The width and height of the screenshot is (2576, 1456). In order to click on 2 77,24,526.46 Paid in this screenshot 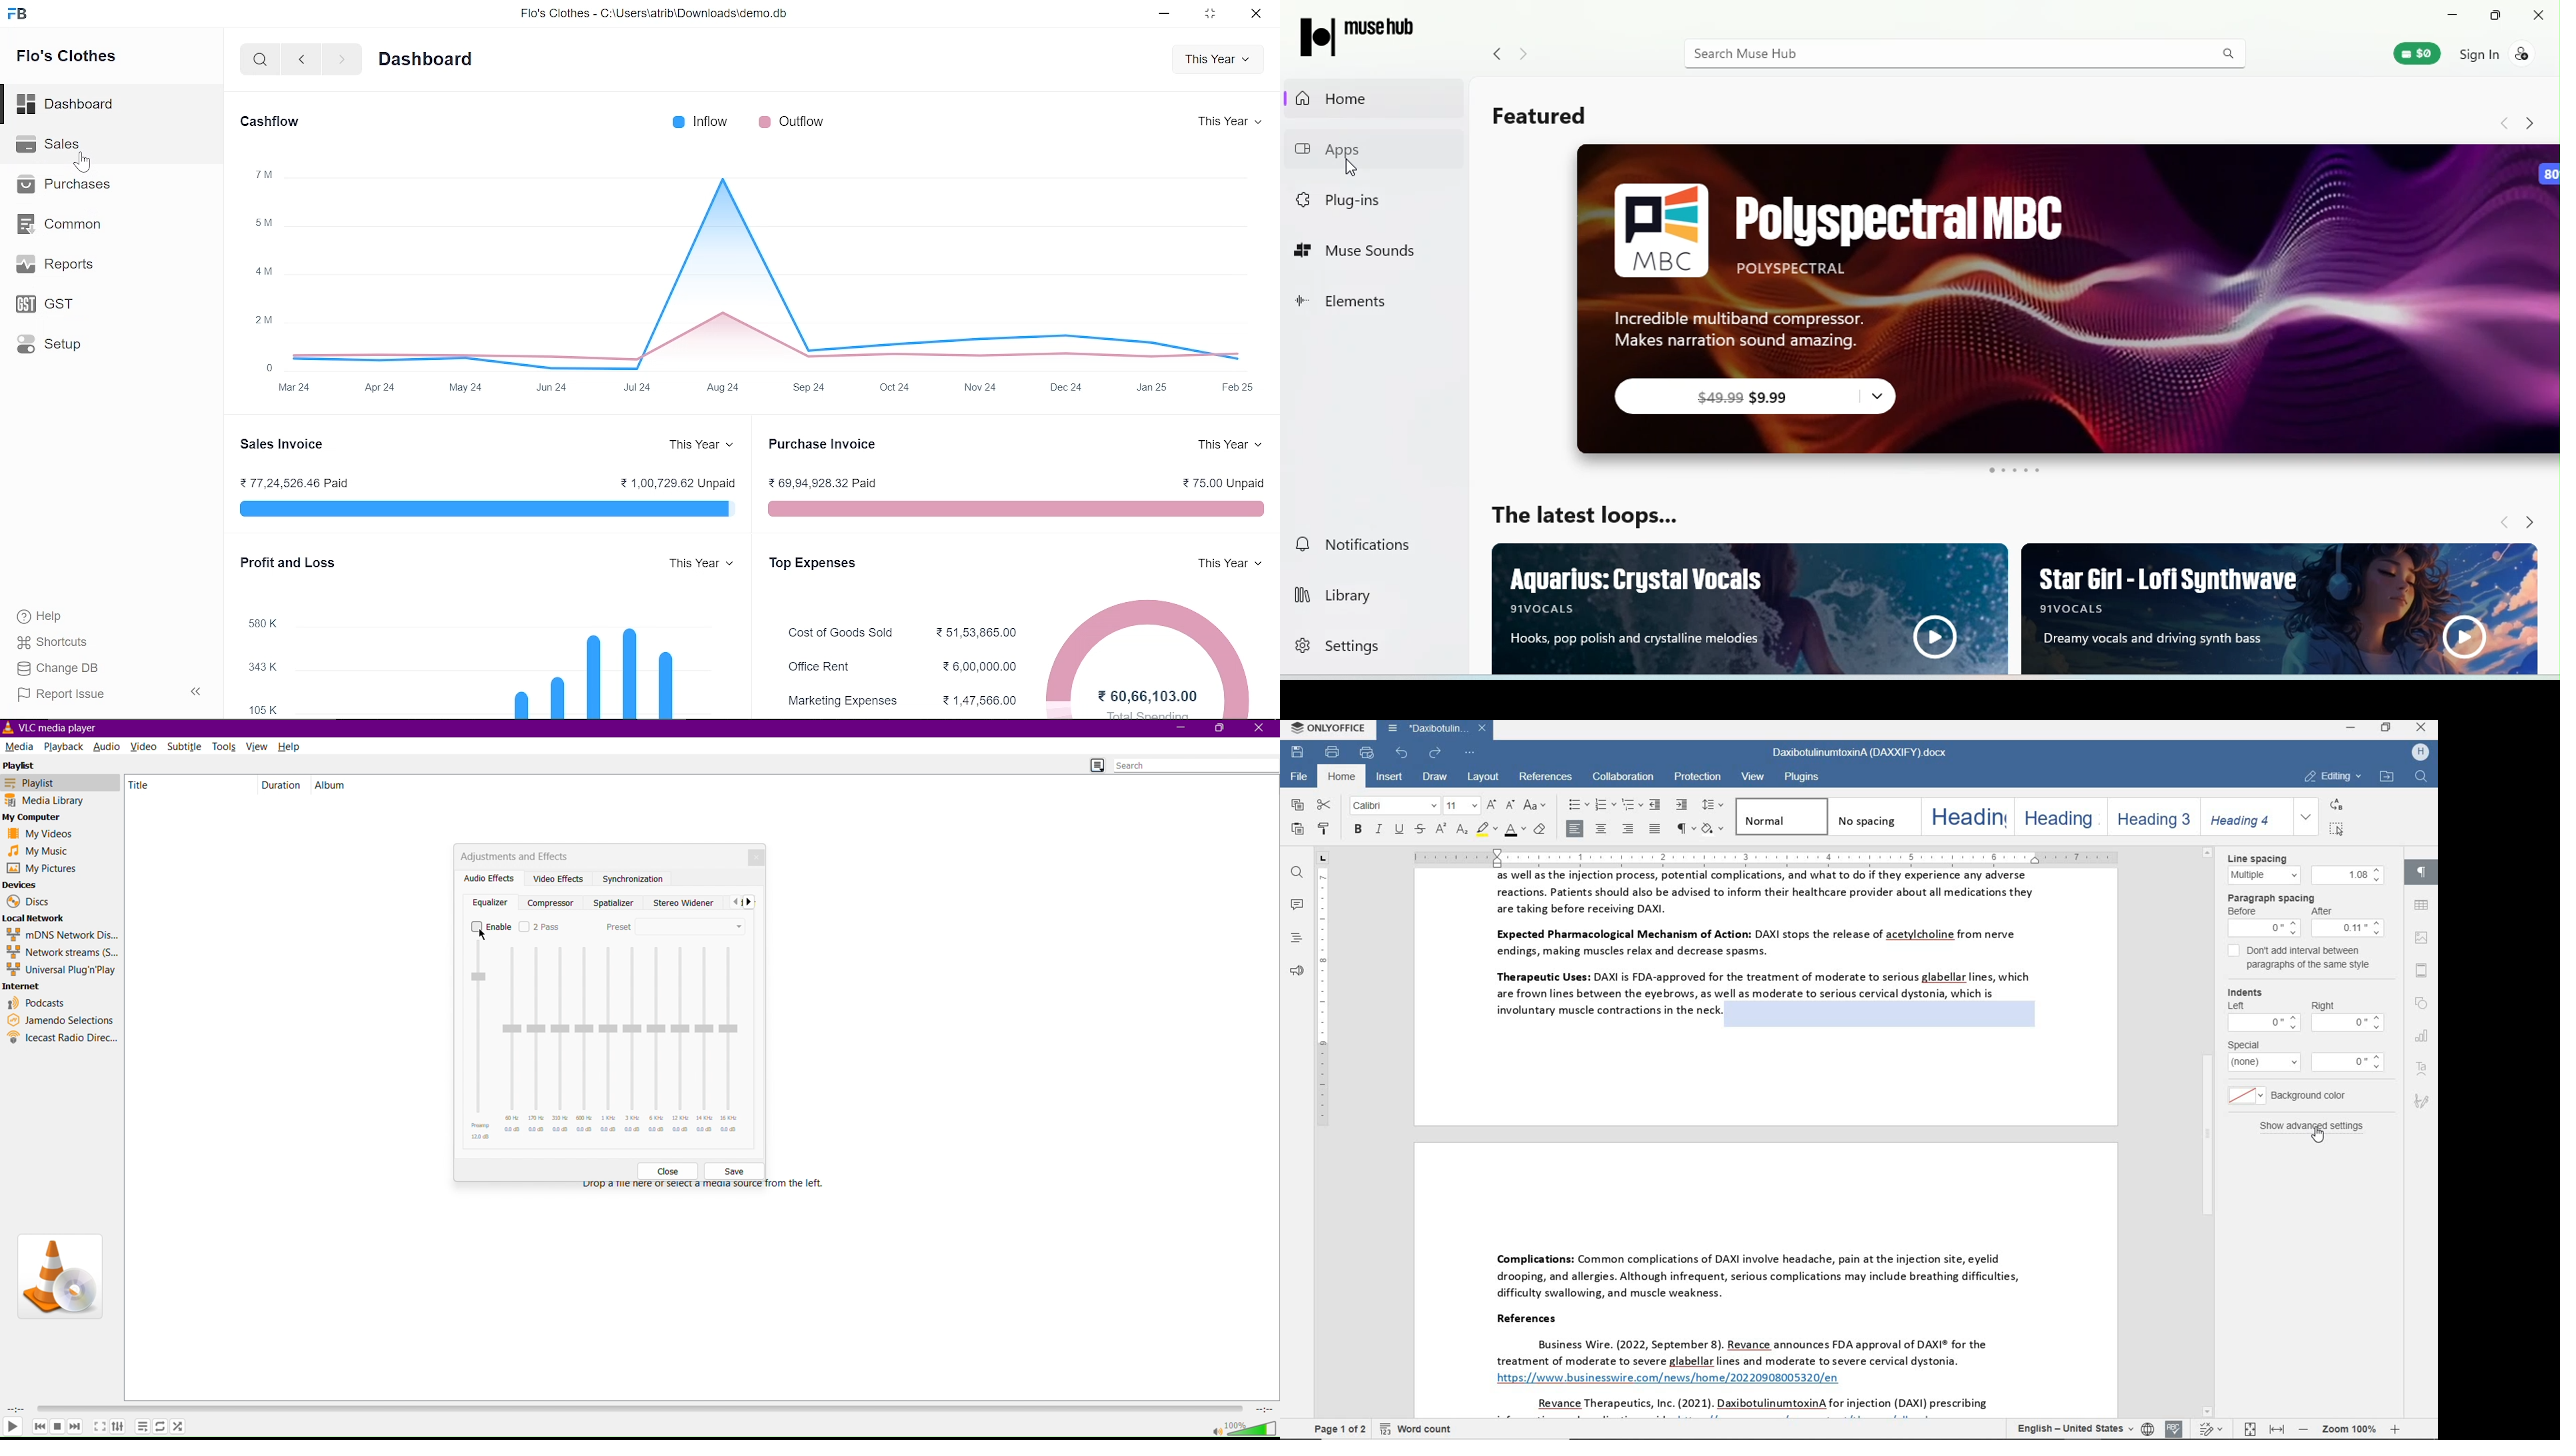, I will do `click(293, 480)`.